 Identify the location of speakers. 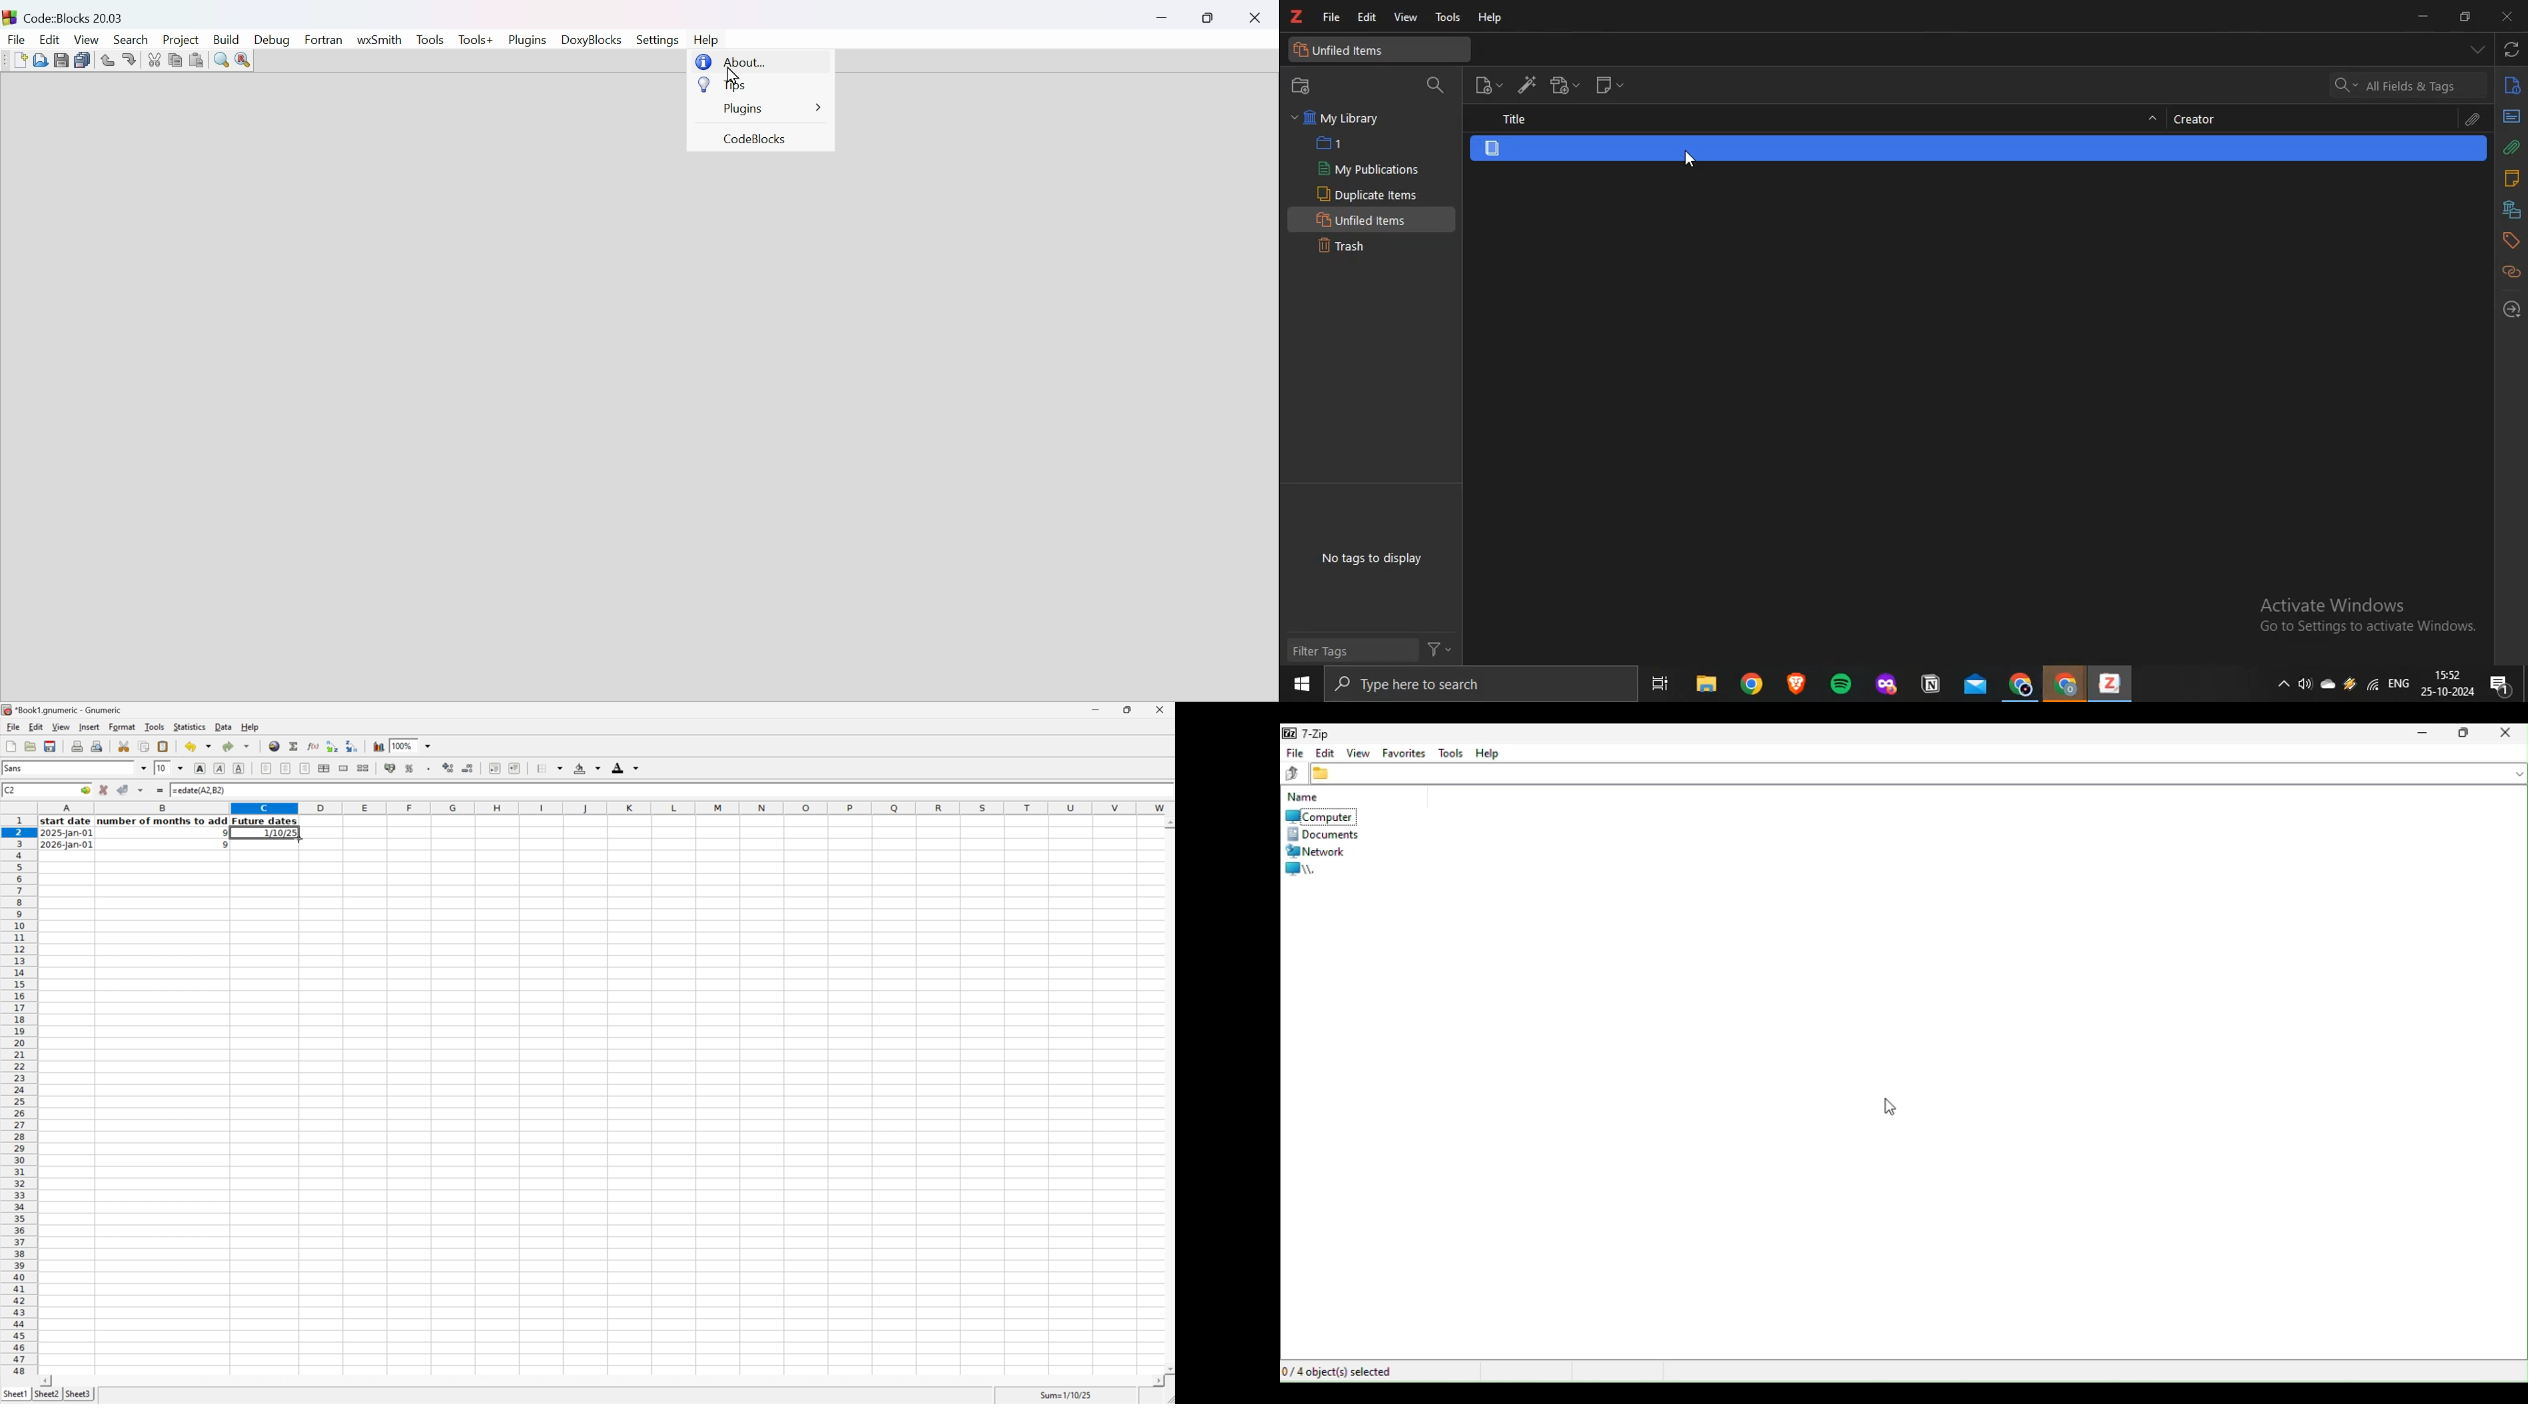
(2307, 685).